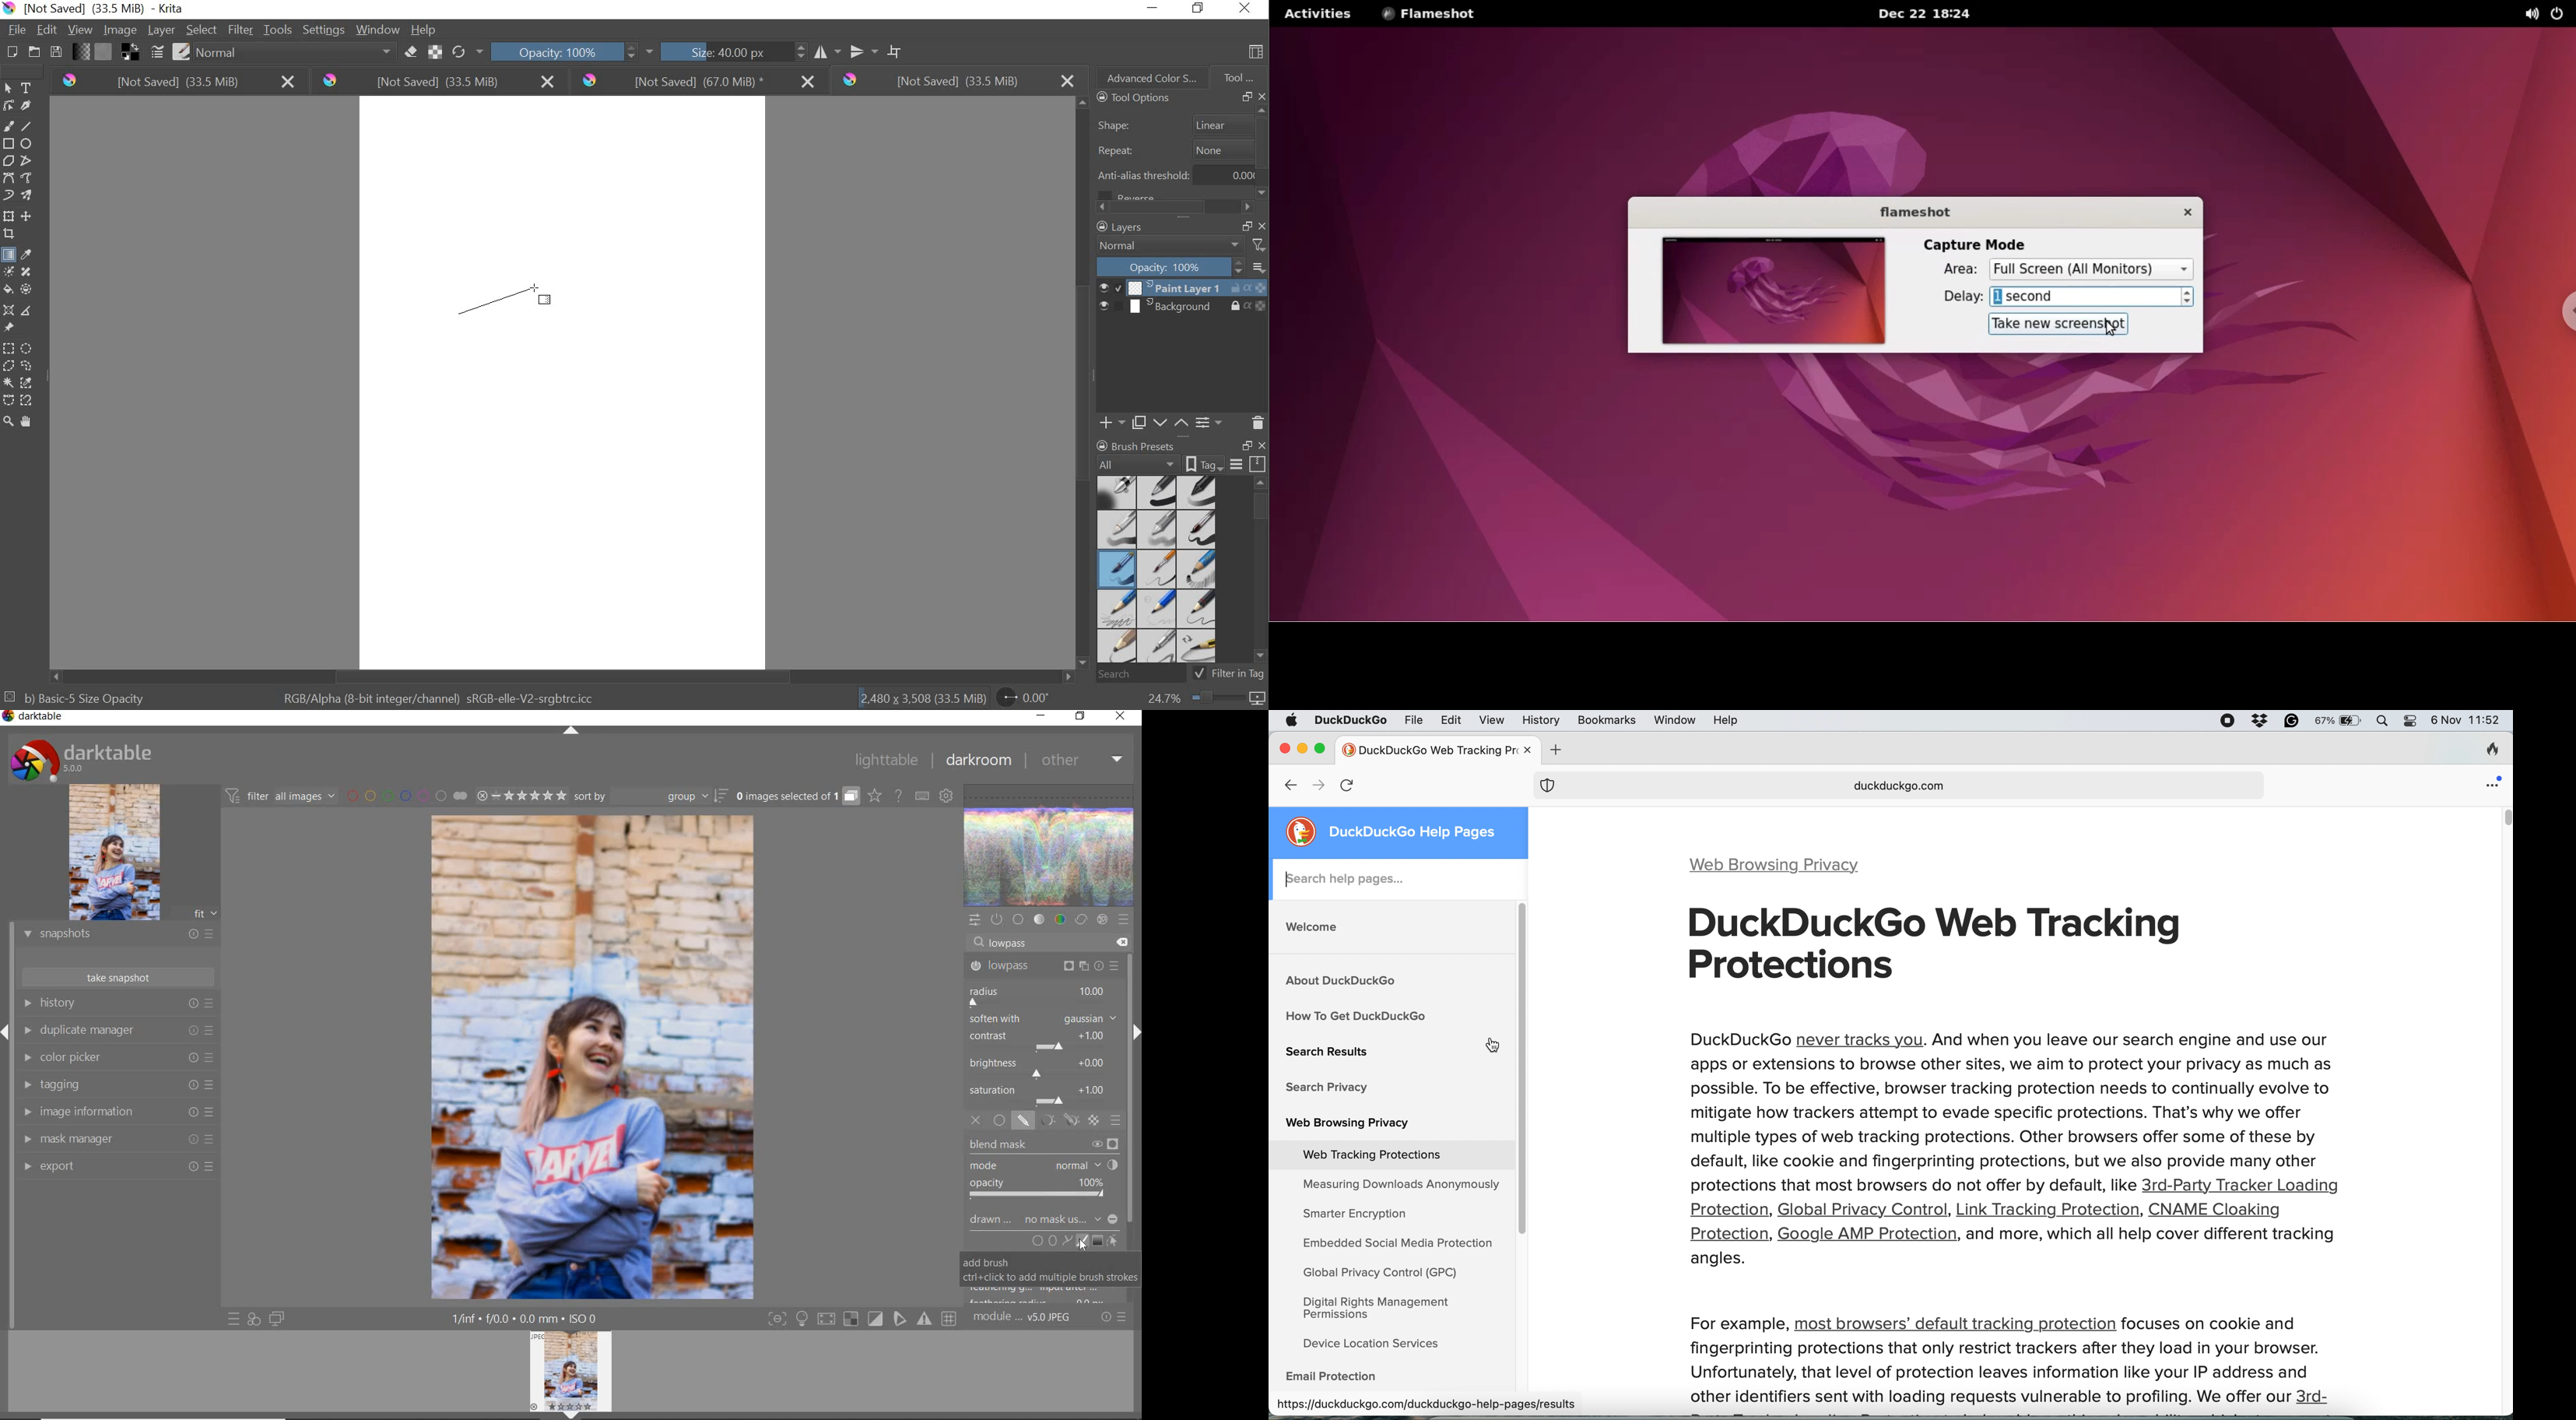  Describe the element at coordinates (1723, 1260) in the screenshot. I see `angles` at that location.